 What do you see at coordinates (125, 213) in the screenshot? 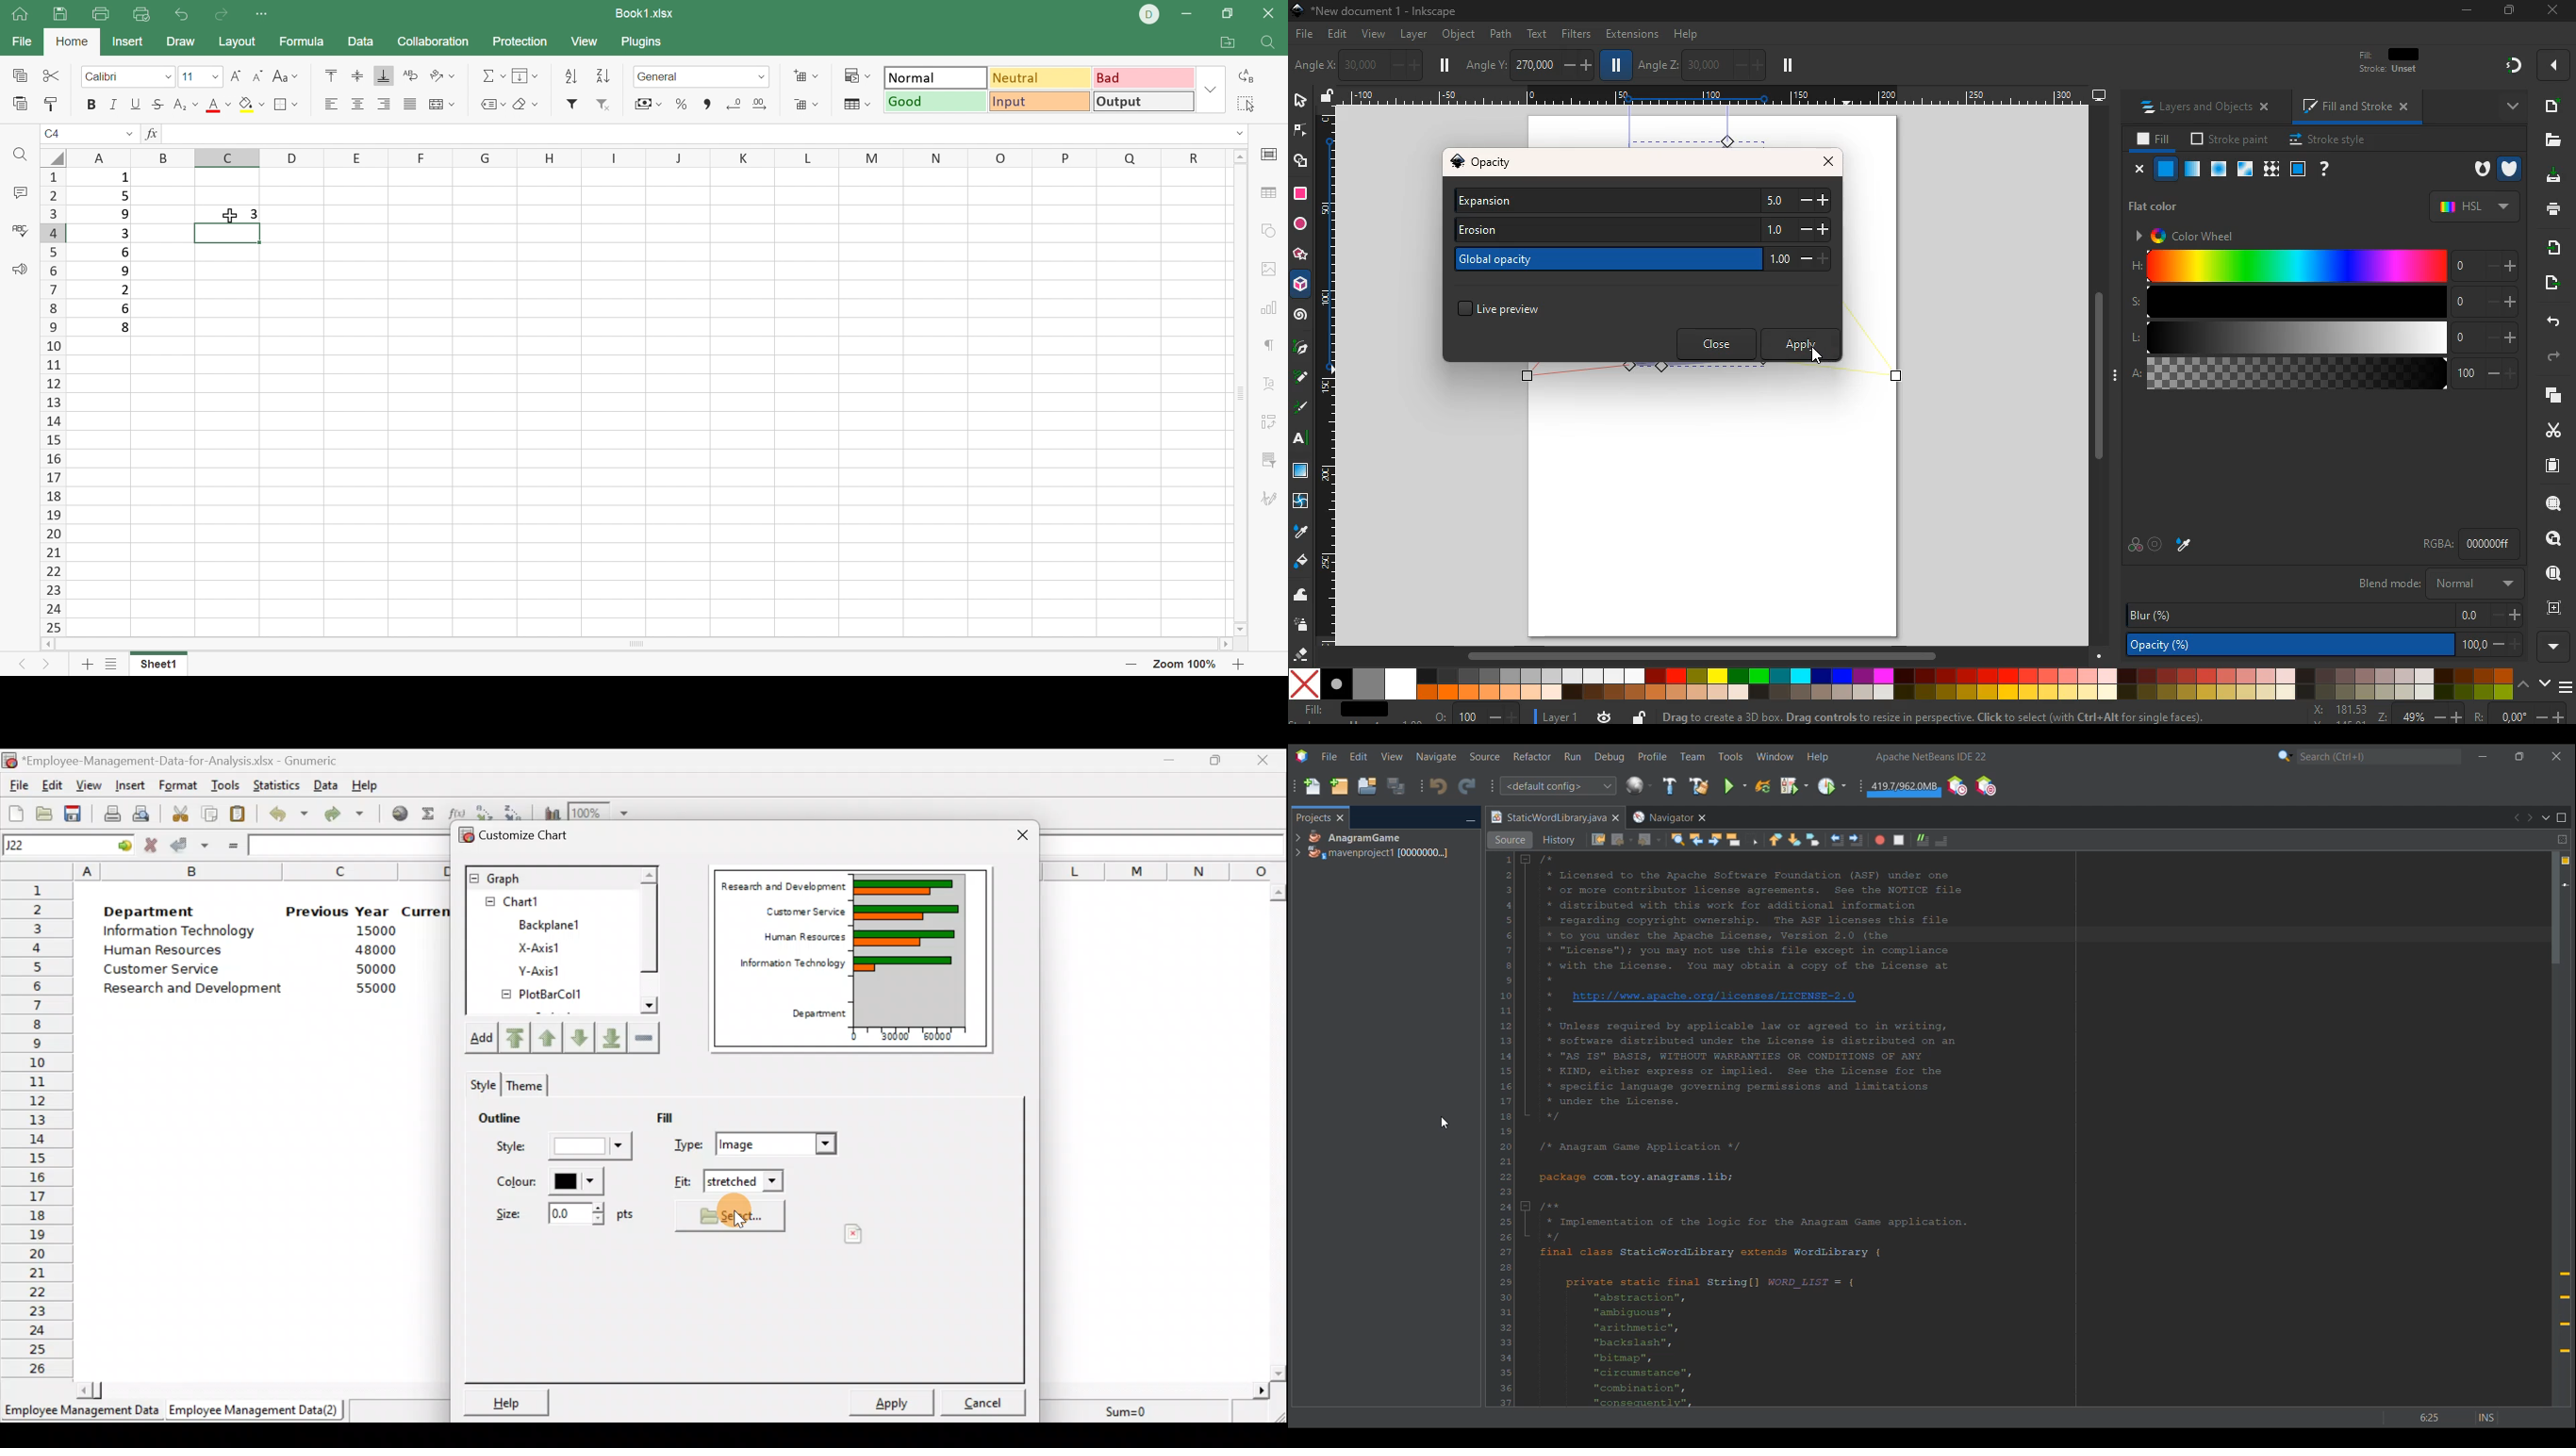
I see `9` at bounding box center [125, 213].